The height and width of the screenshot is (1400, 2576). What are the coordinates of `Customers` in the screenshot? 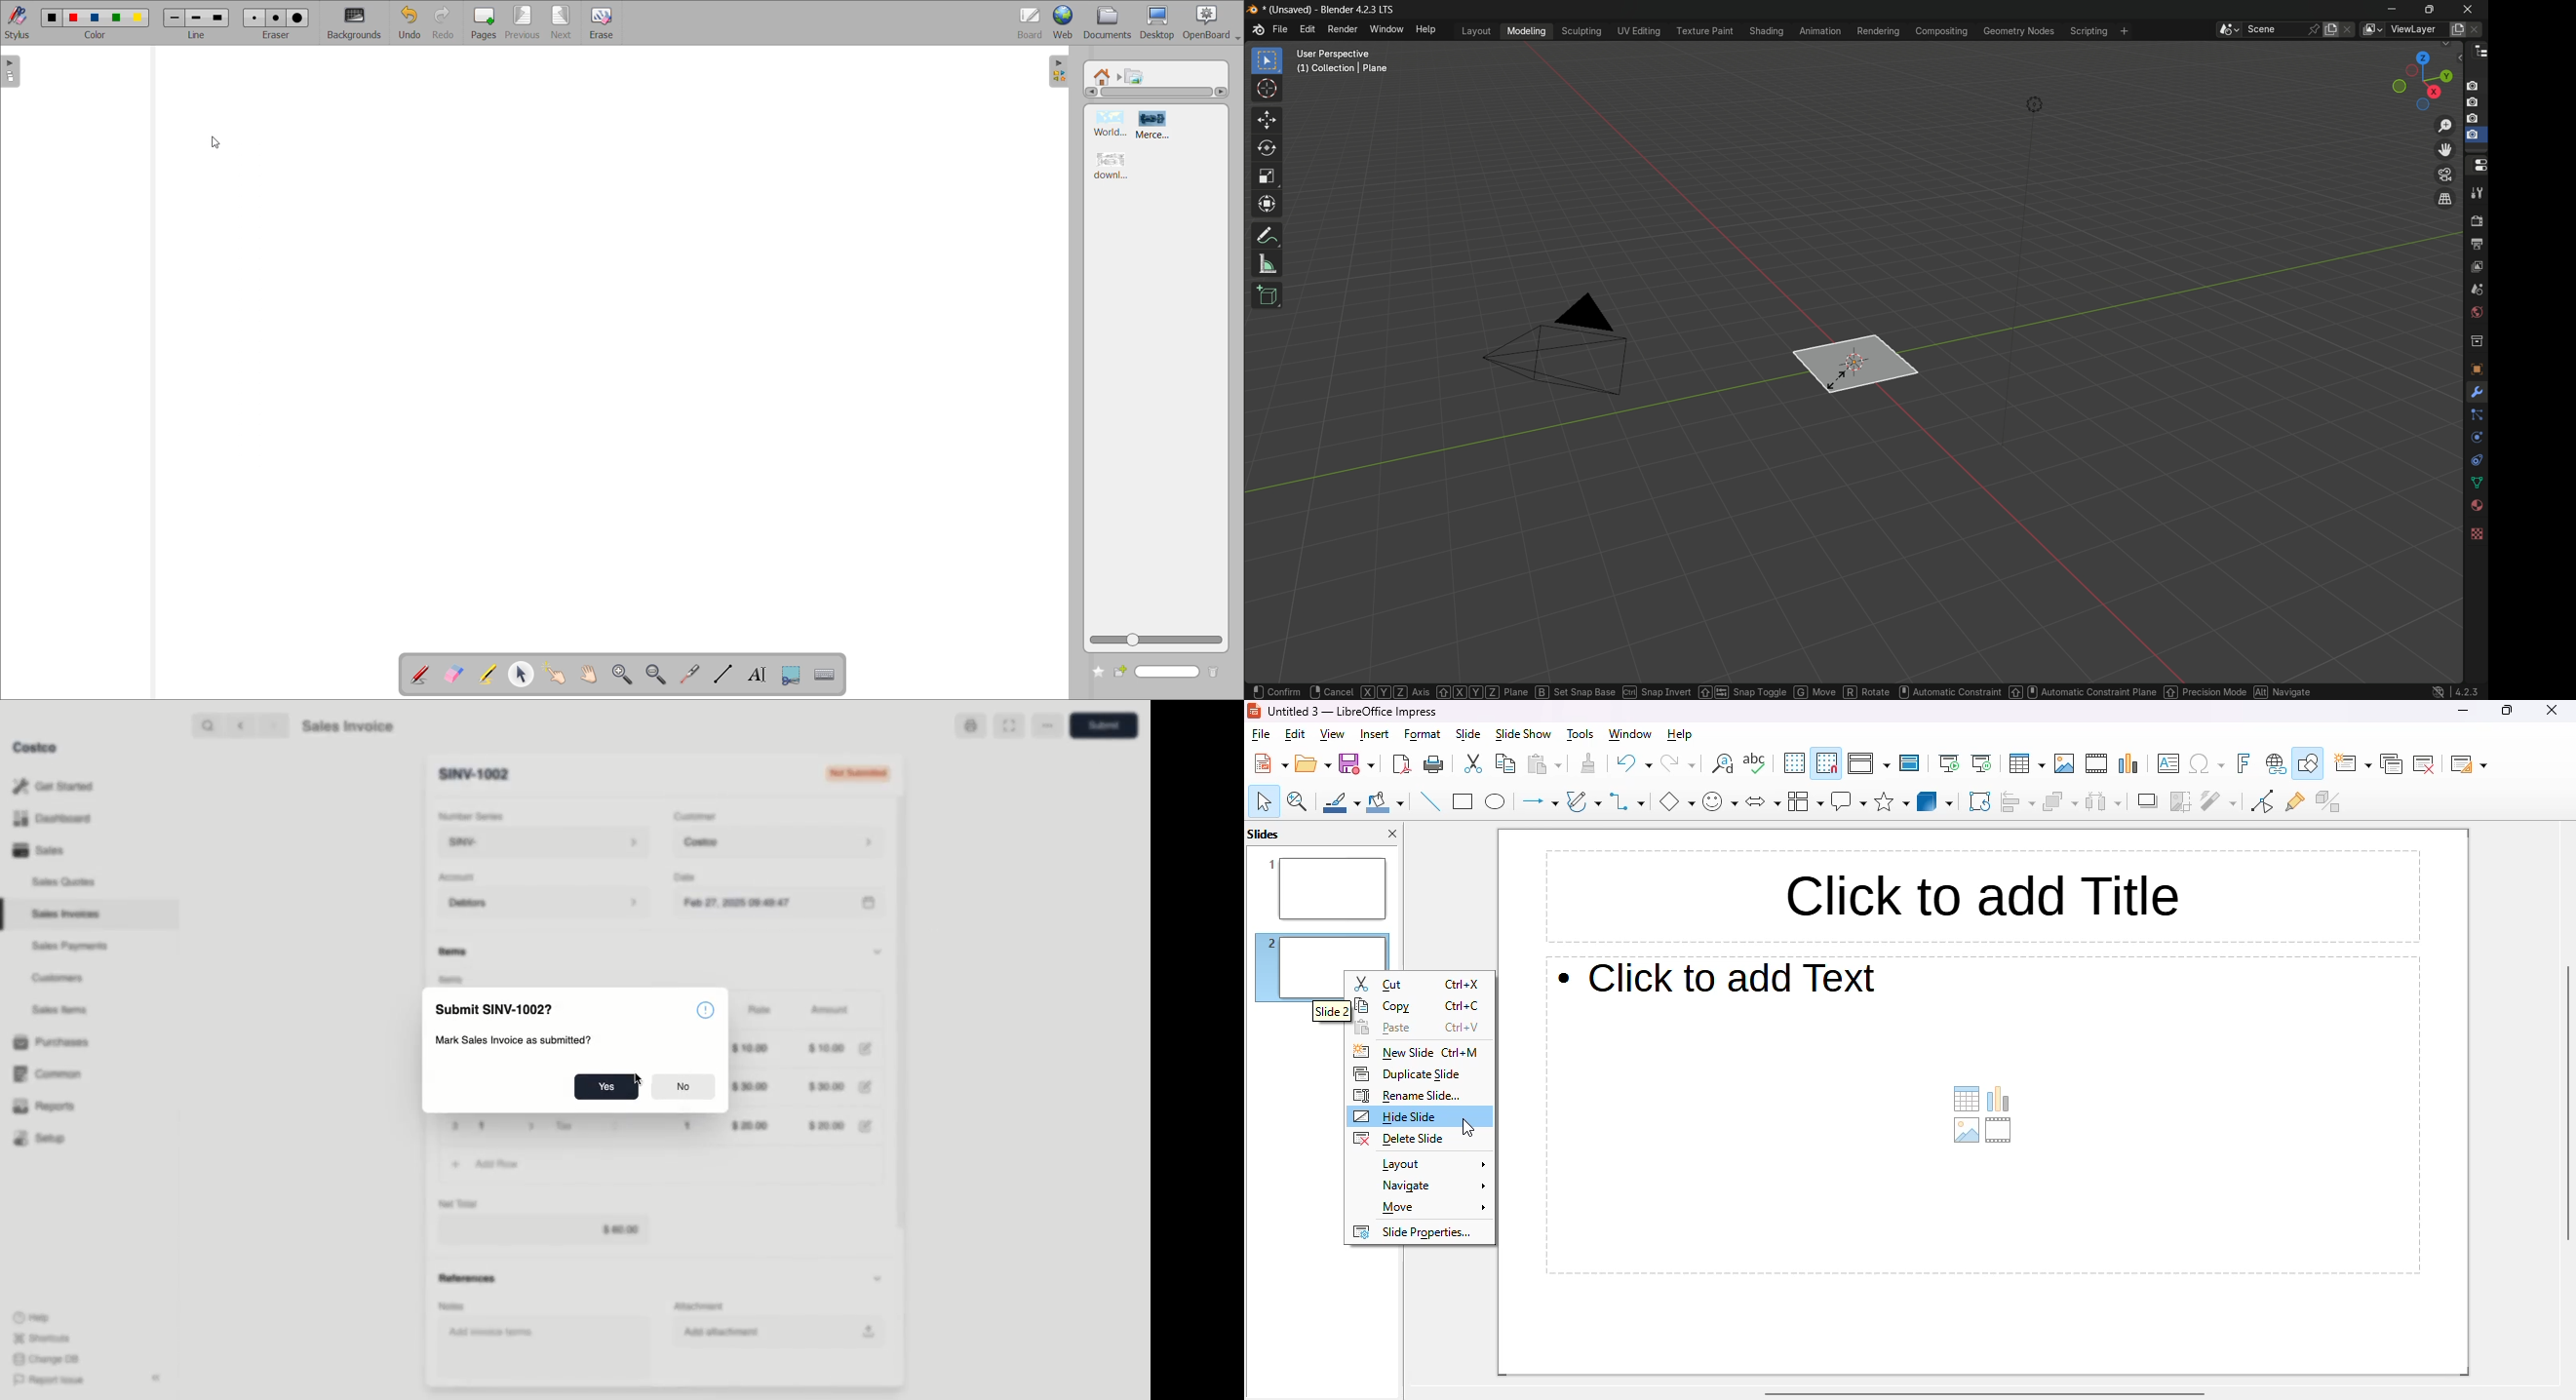 It's located at (60, 978).